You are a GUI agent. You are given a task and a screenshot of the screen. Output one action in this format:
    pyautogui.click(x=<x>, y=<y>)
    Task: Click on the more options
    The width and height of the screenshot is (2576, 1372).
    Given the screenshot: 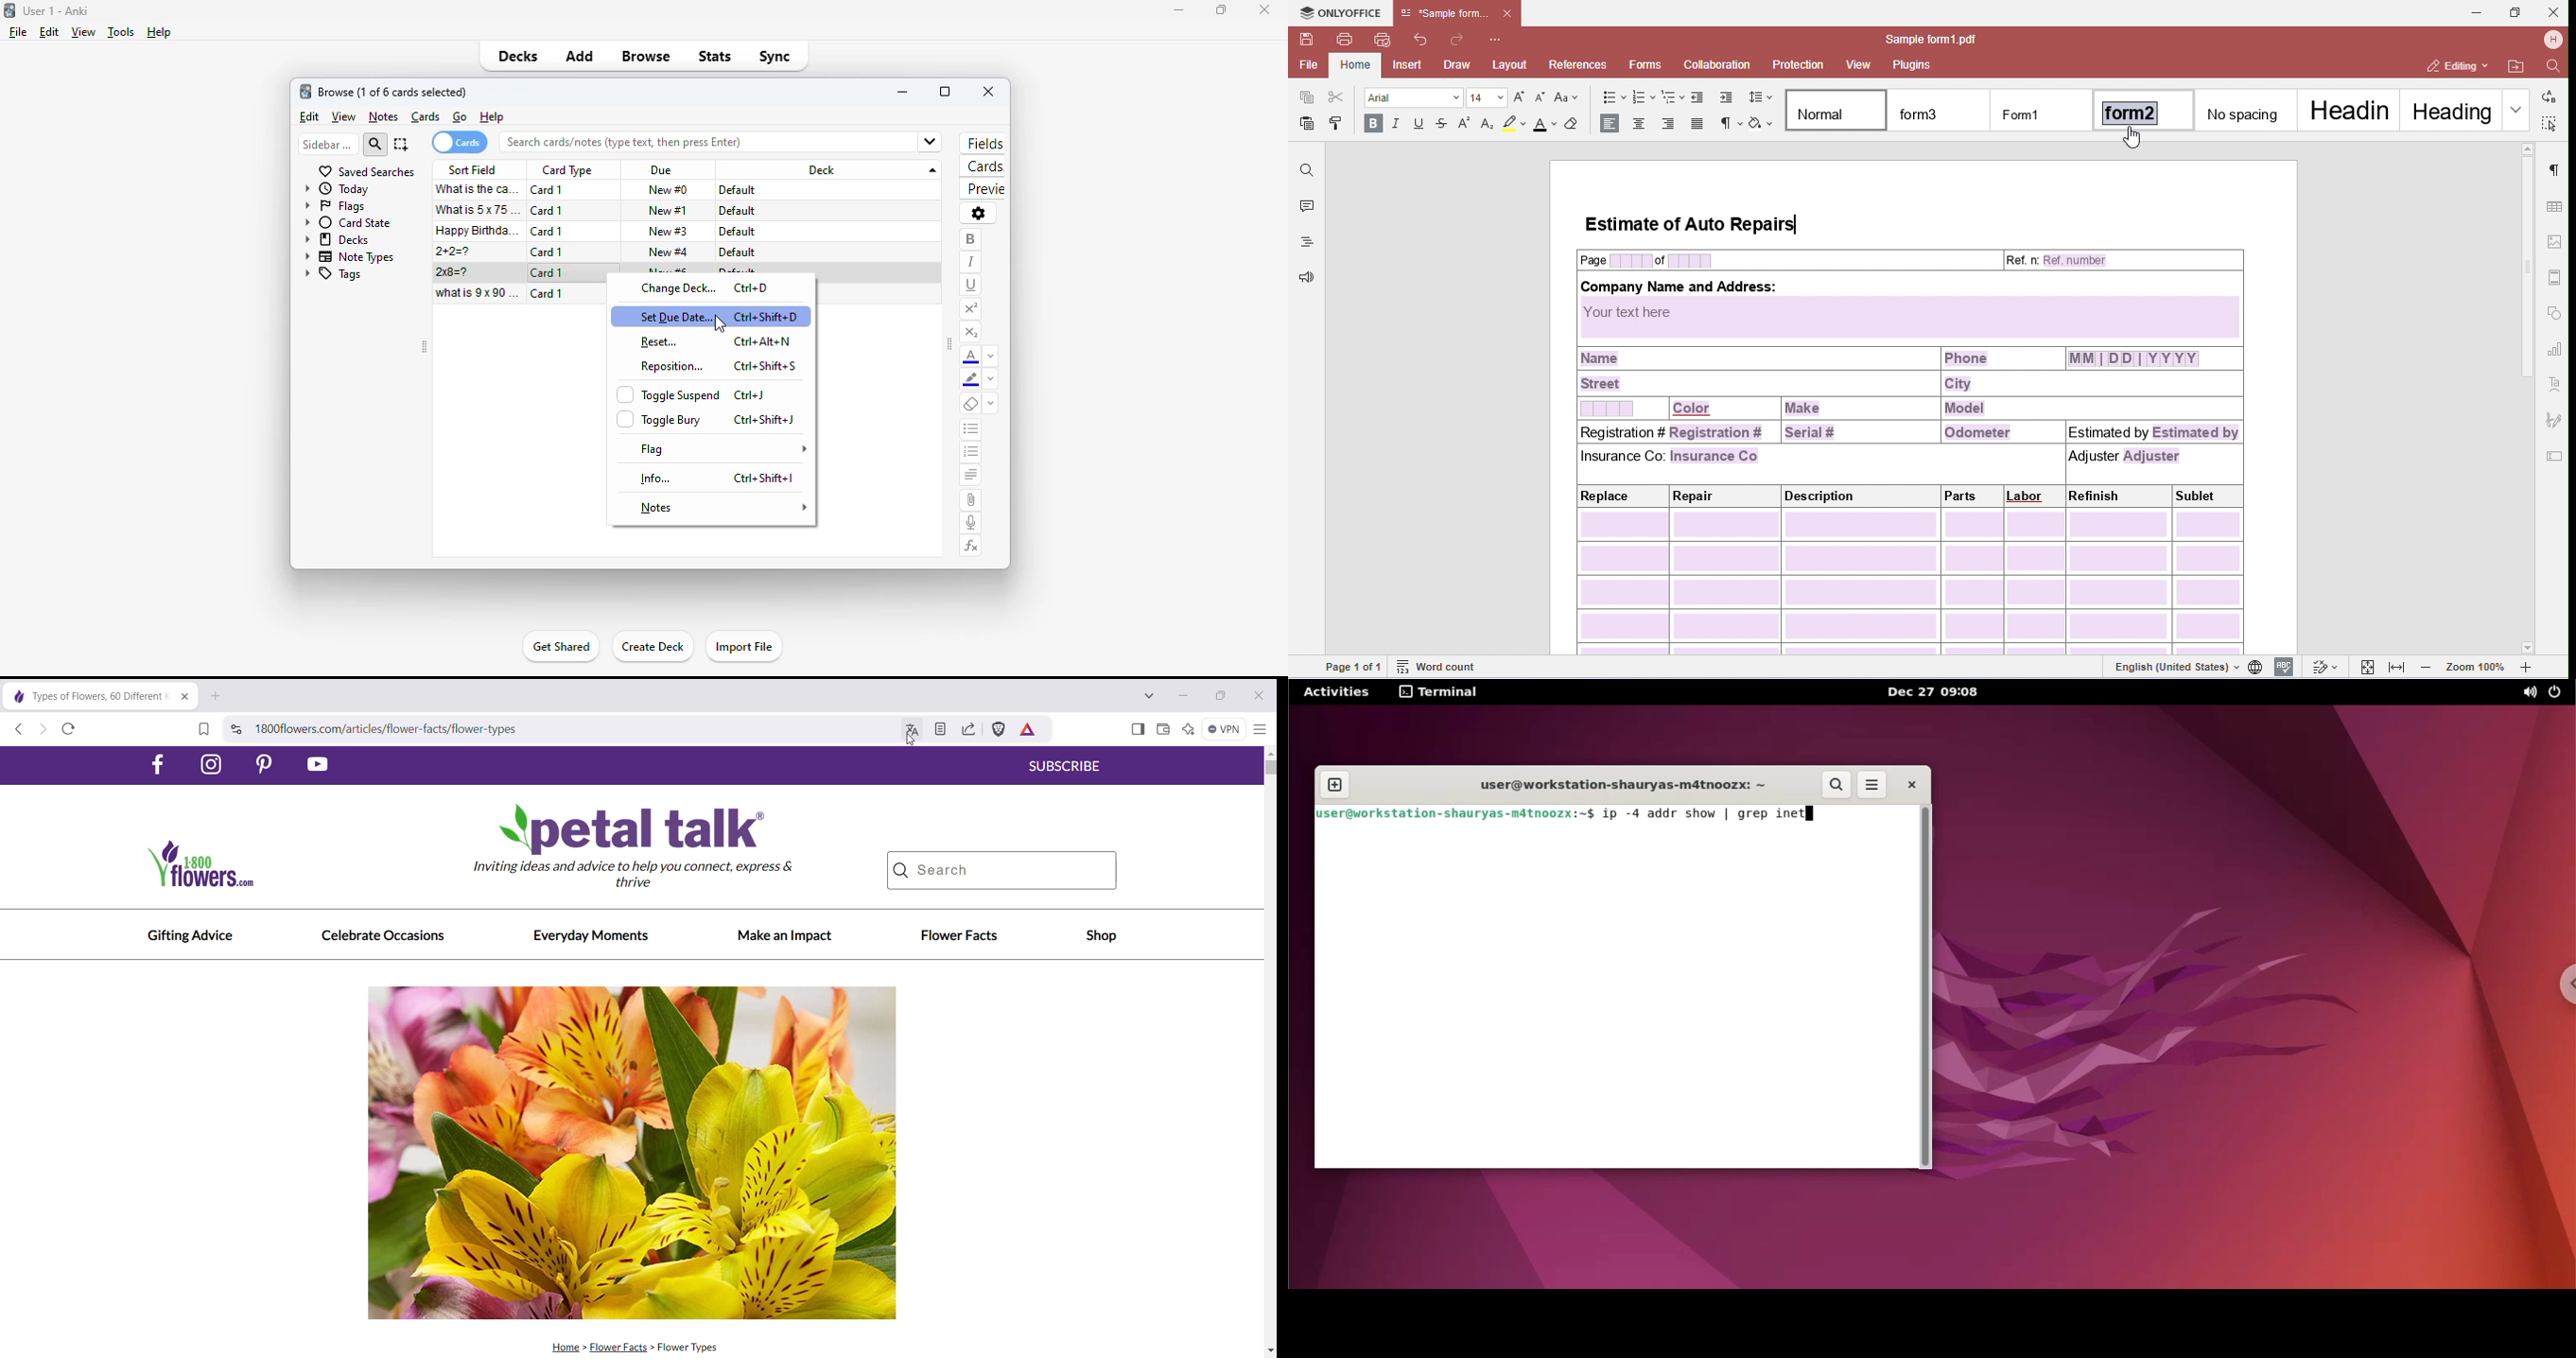 What is the action you would take?
    pyautogui.click(x=1871, y=784)
    